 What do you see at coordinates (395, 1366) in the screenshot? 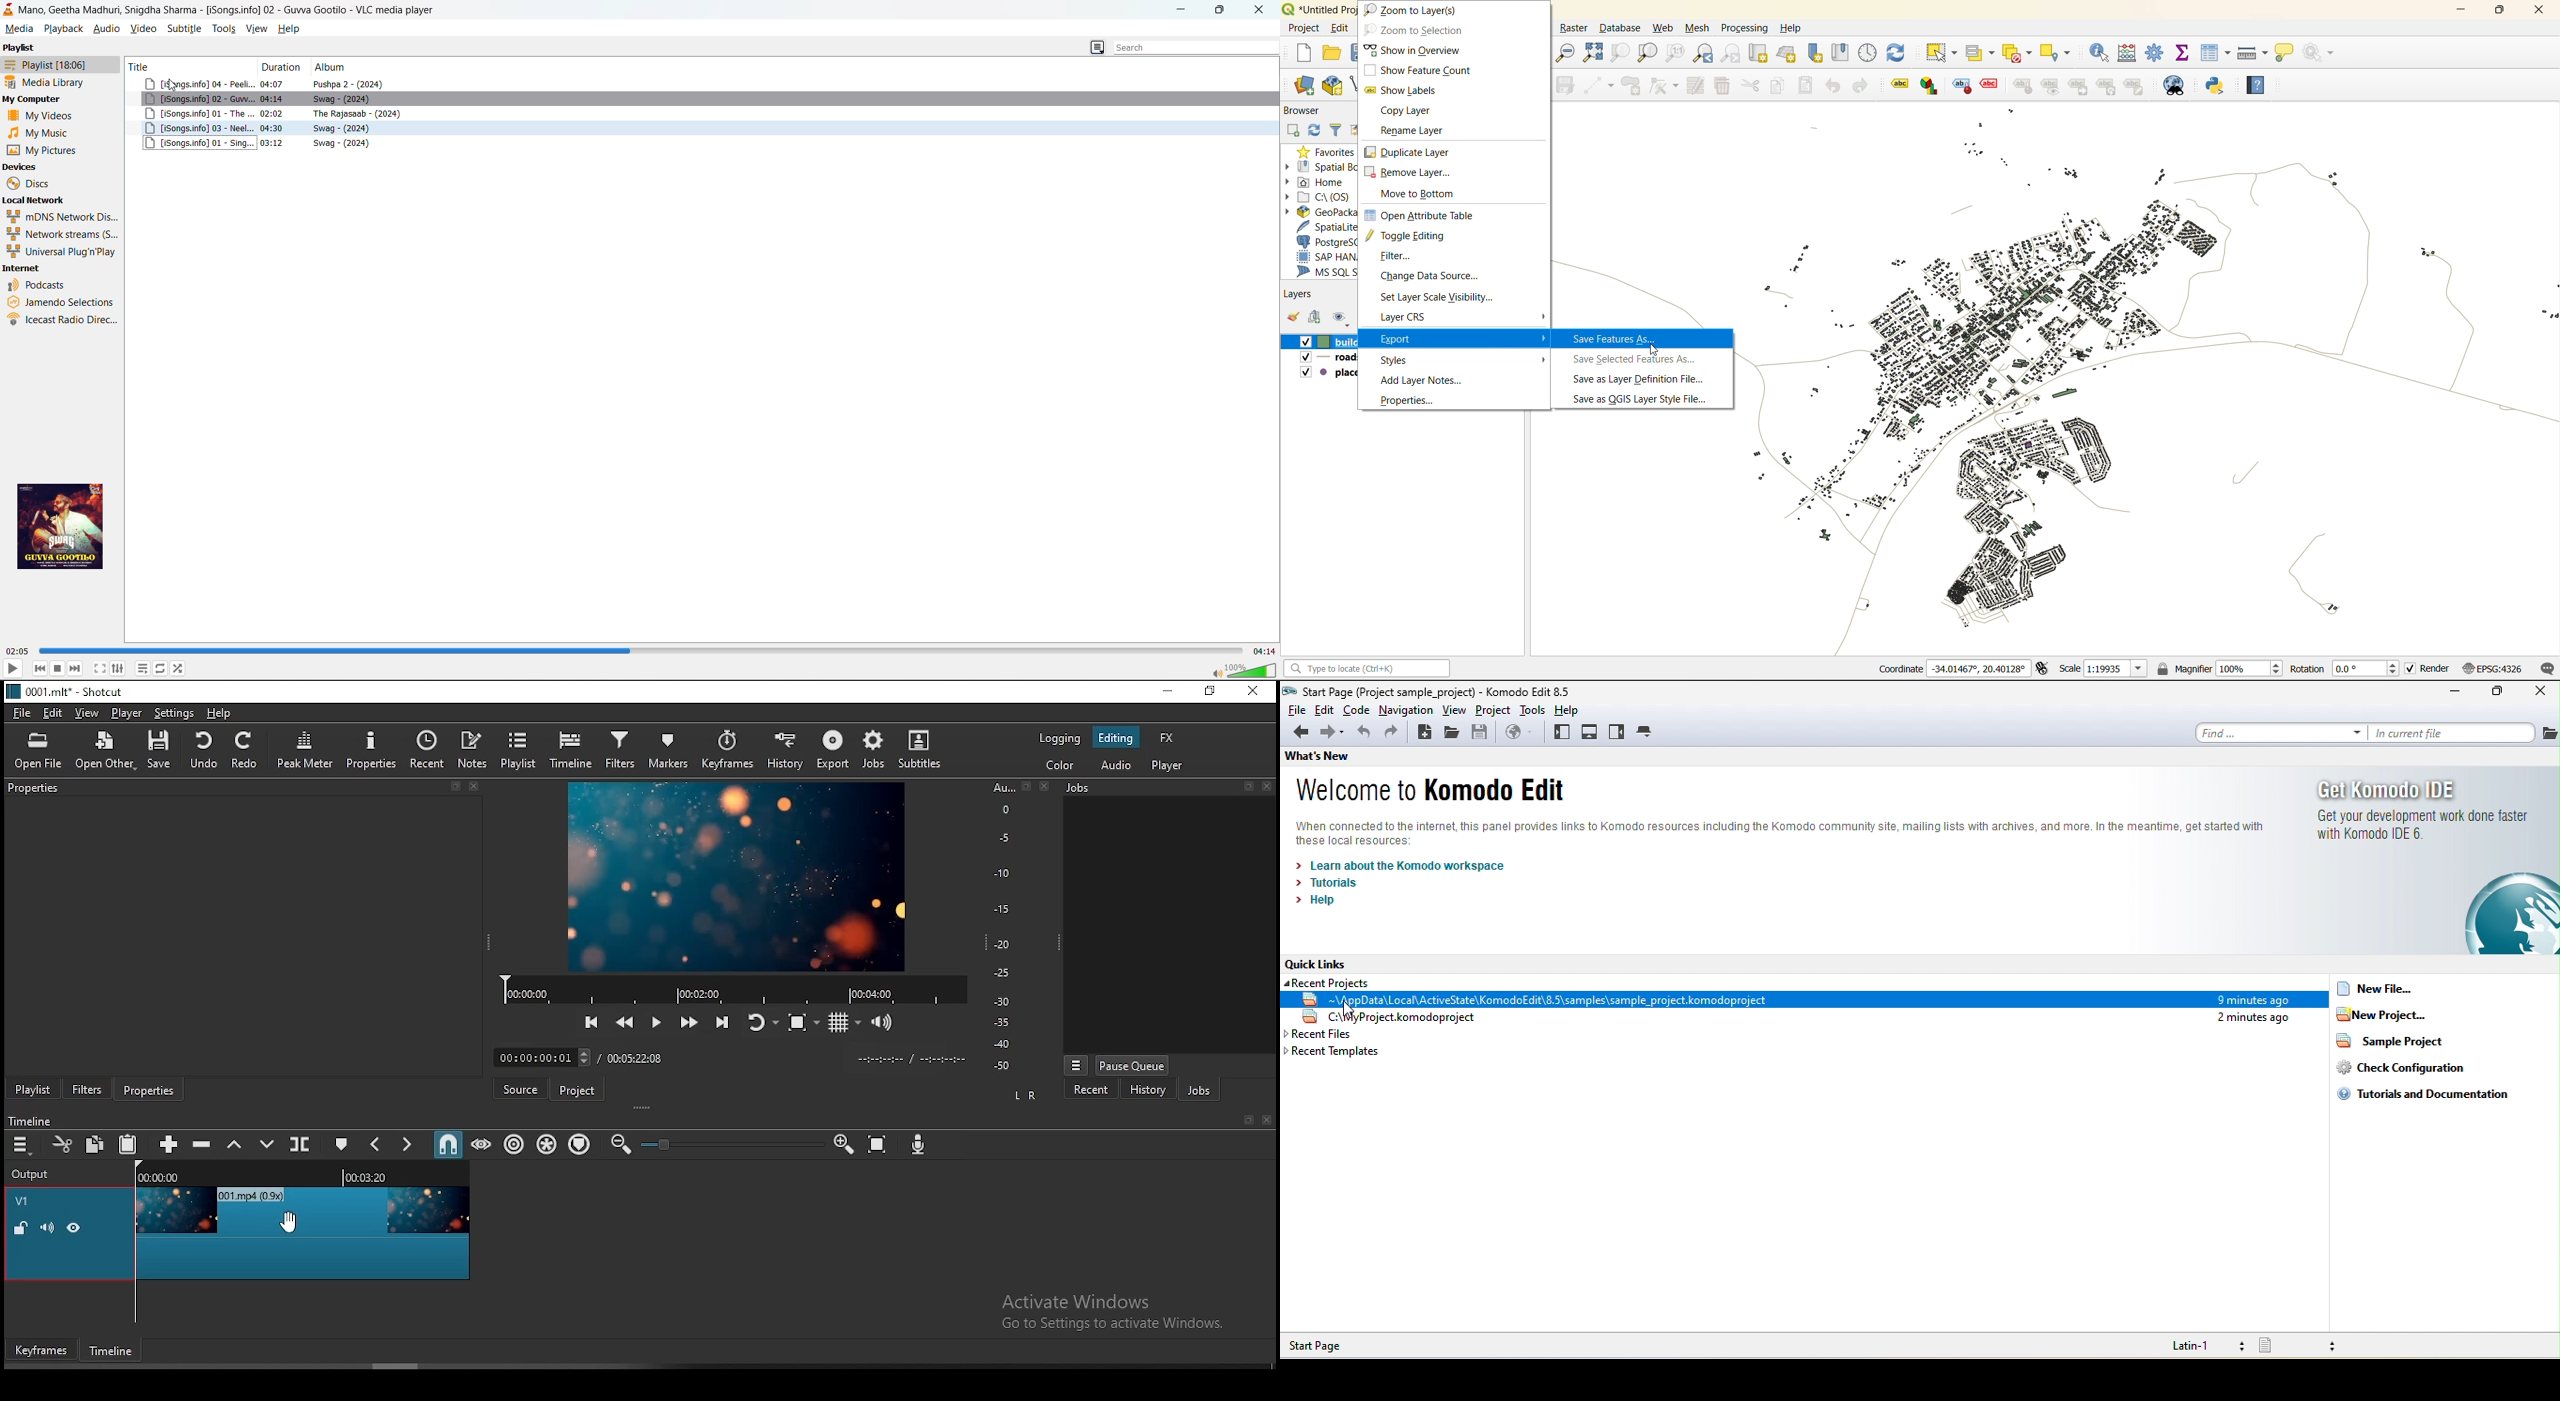
I see `scroll bar` at bounding box center [395, 1366].